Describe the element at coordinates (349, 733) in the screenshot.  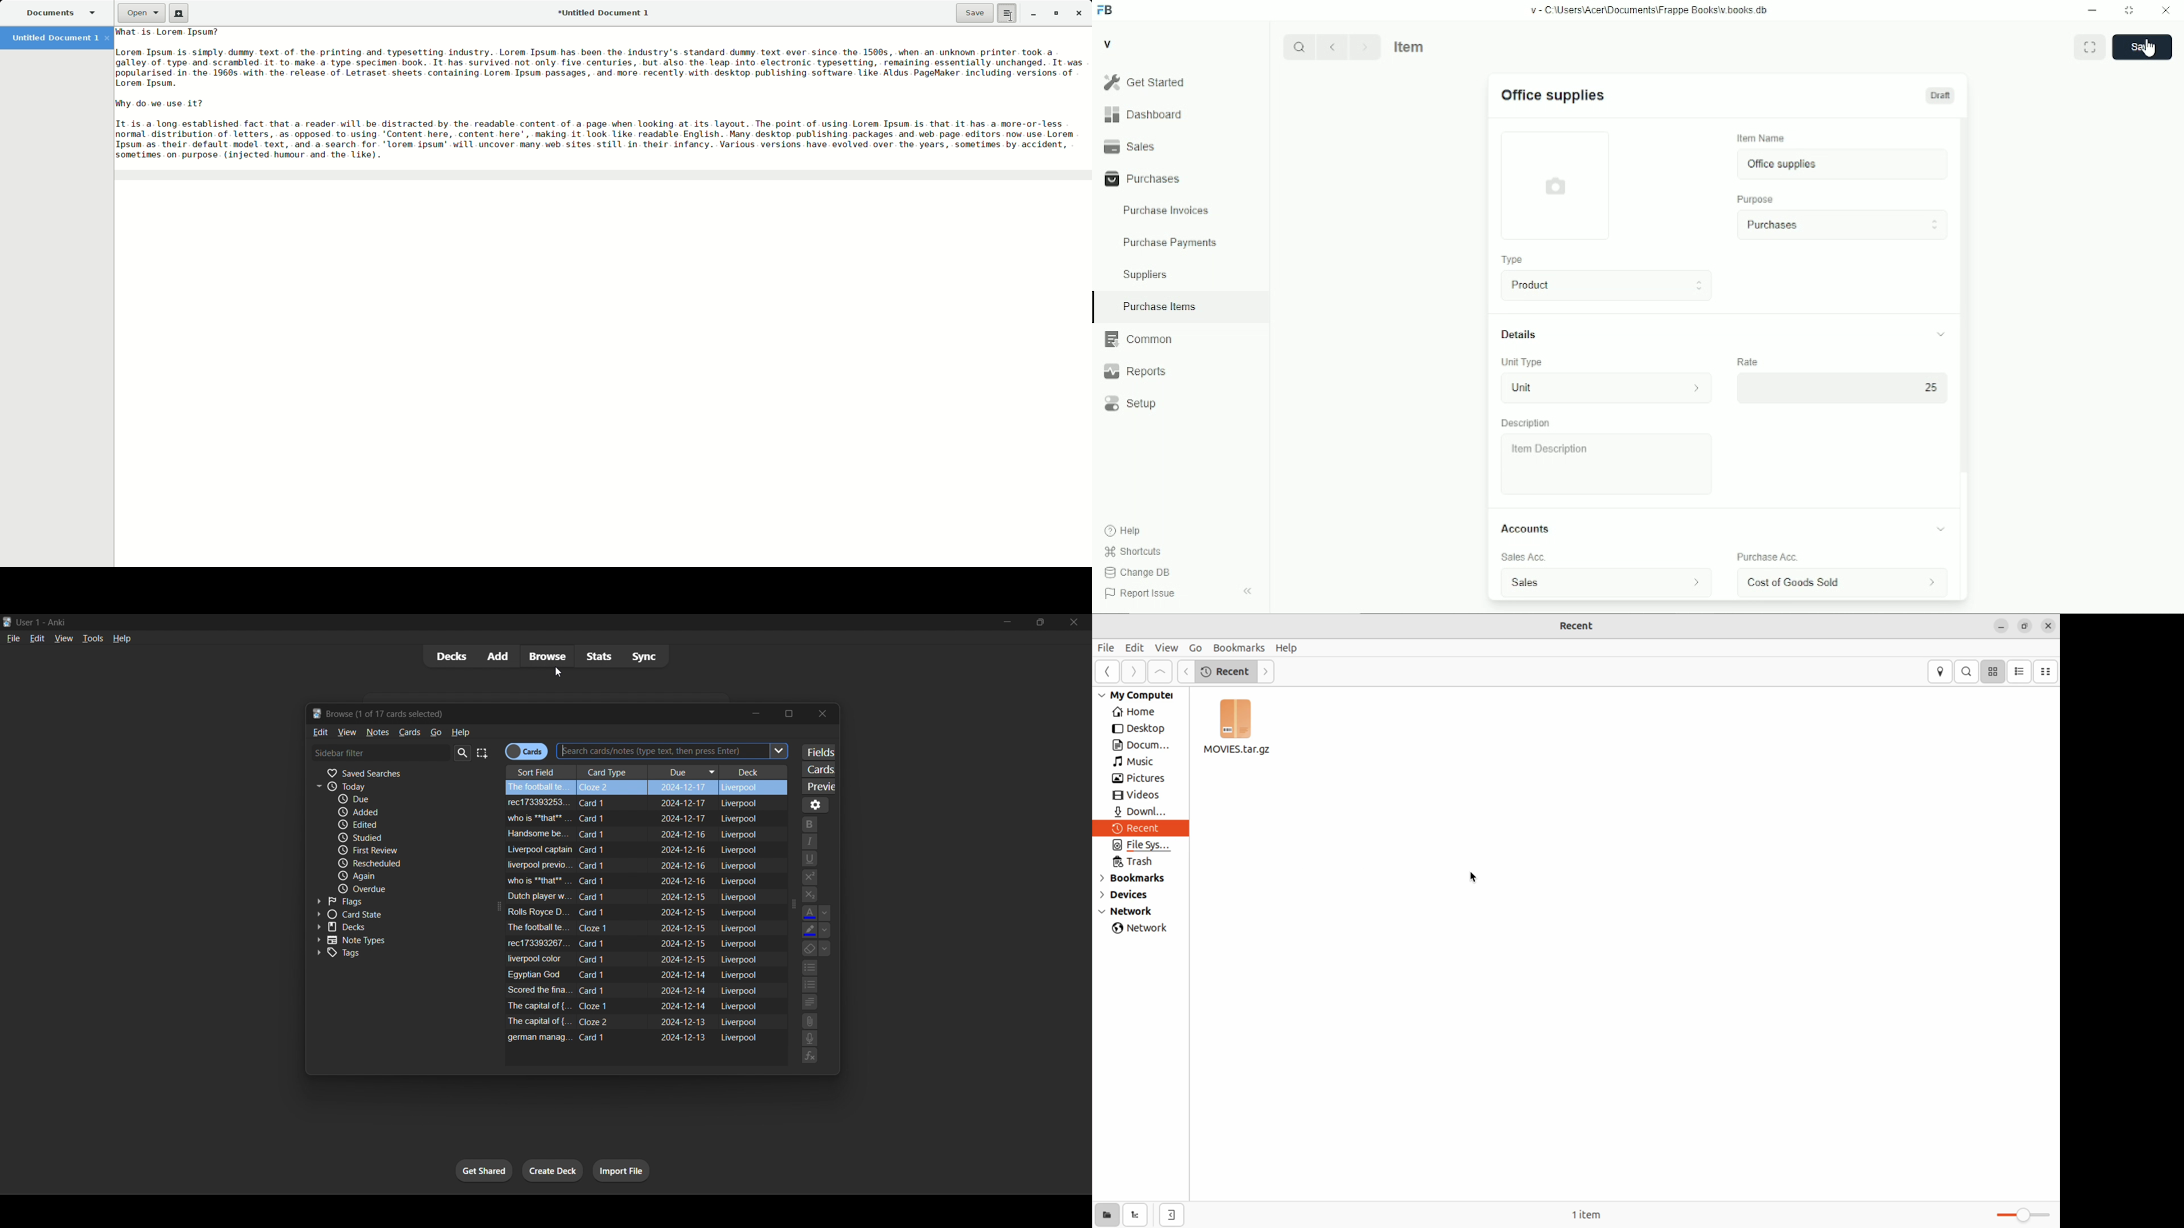
I see `view` at that location.